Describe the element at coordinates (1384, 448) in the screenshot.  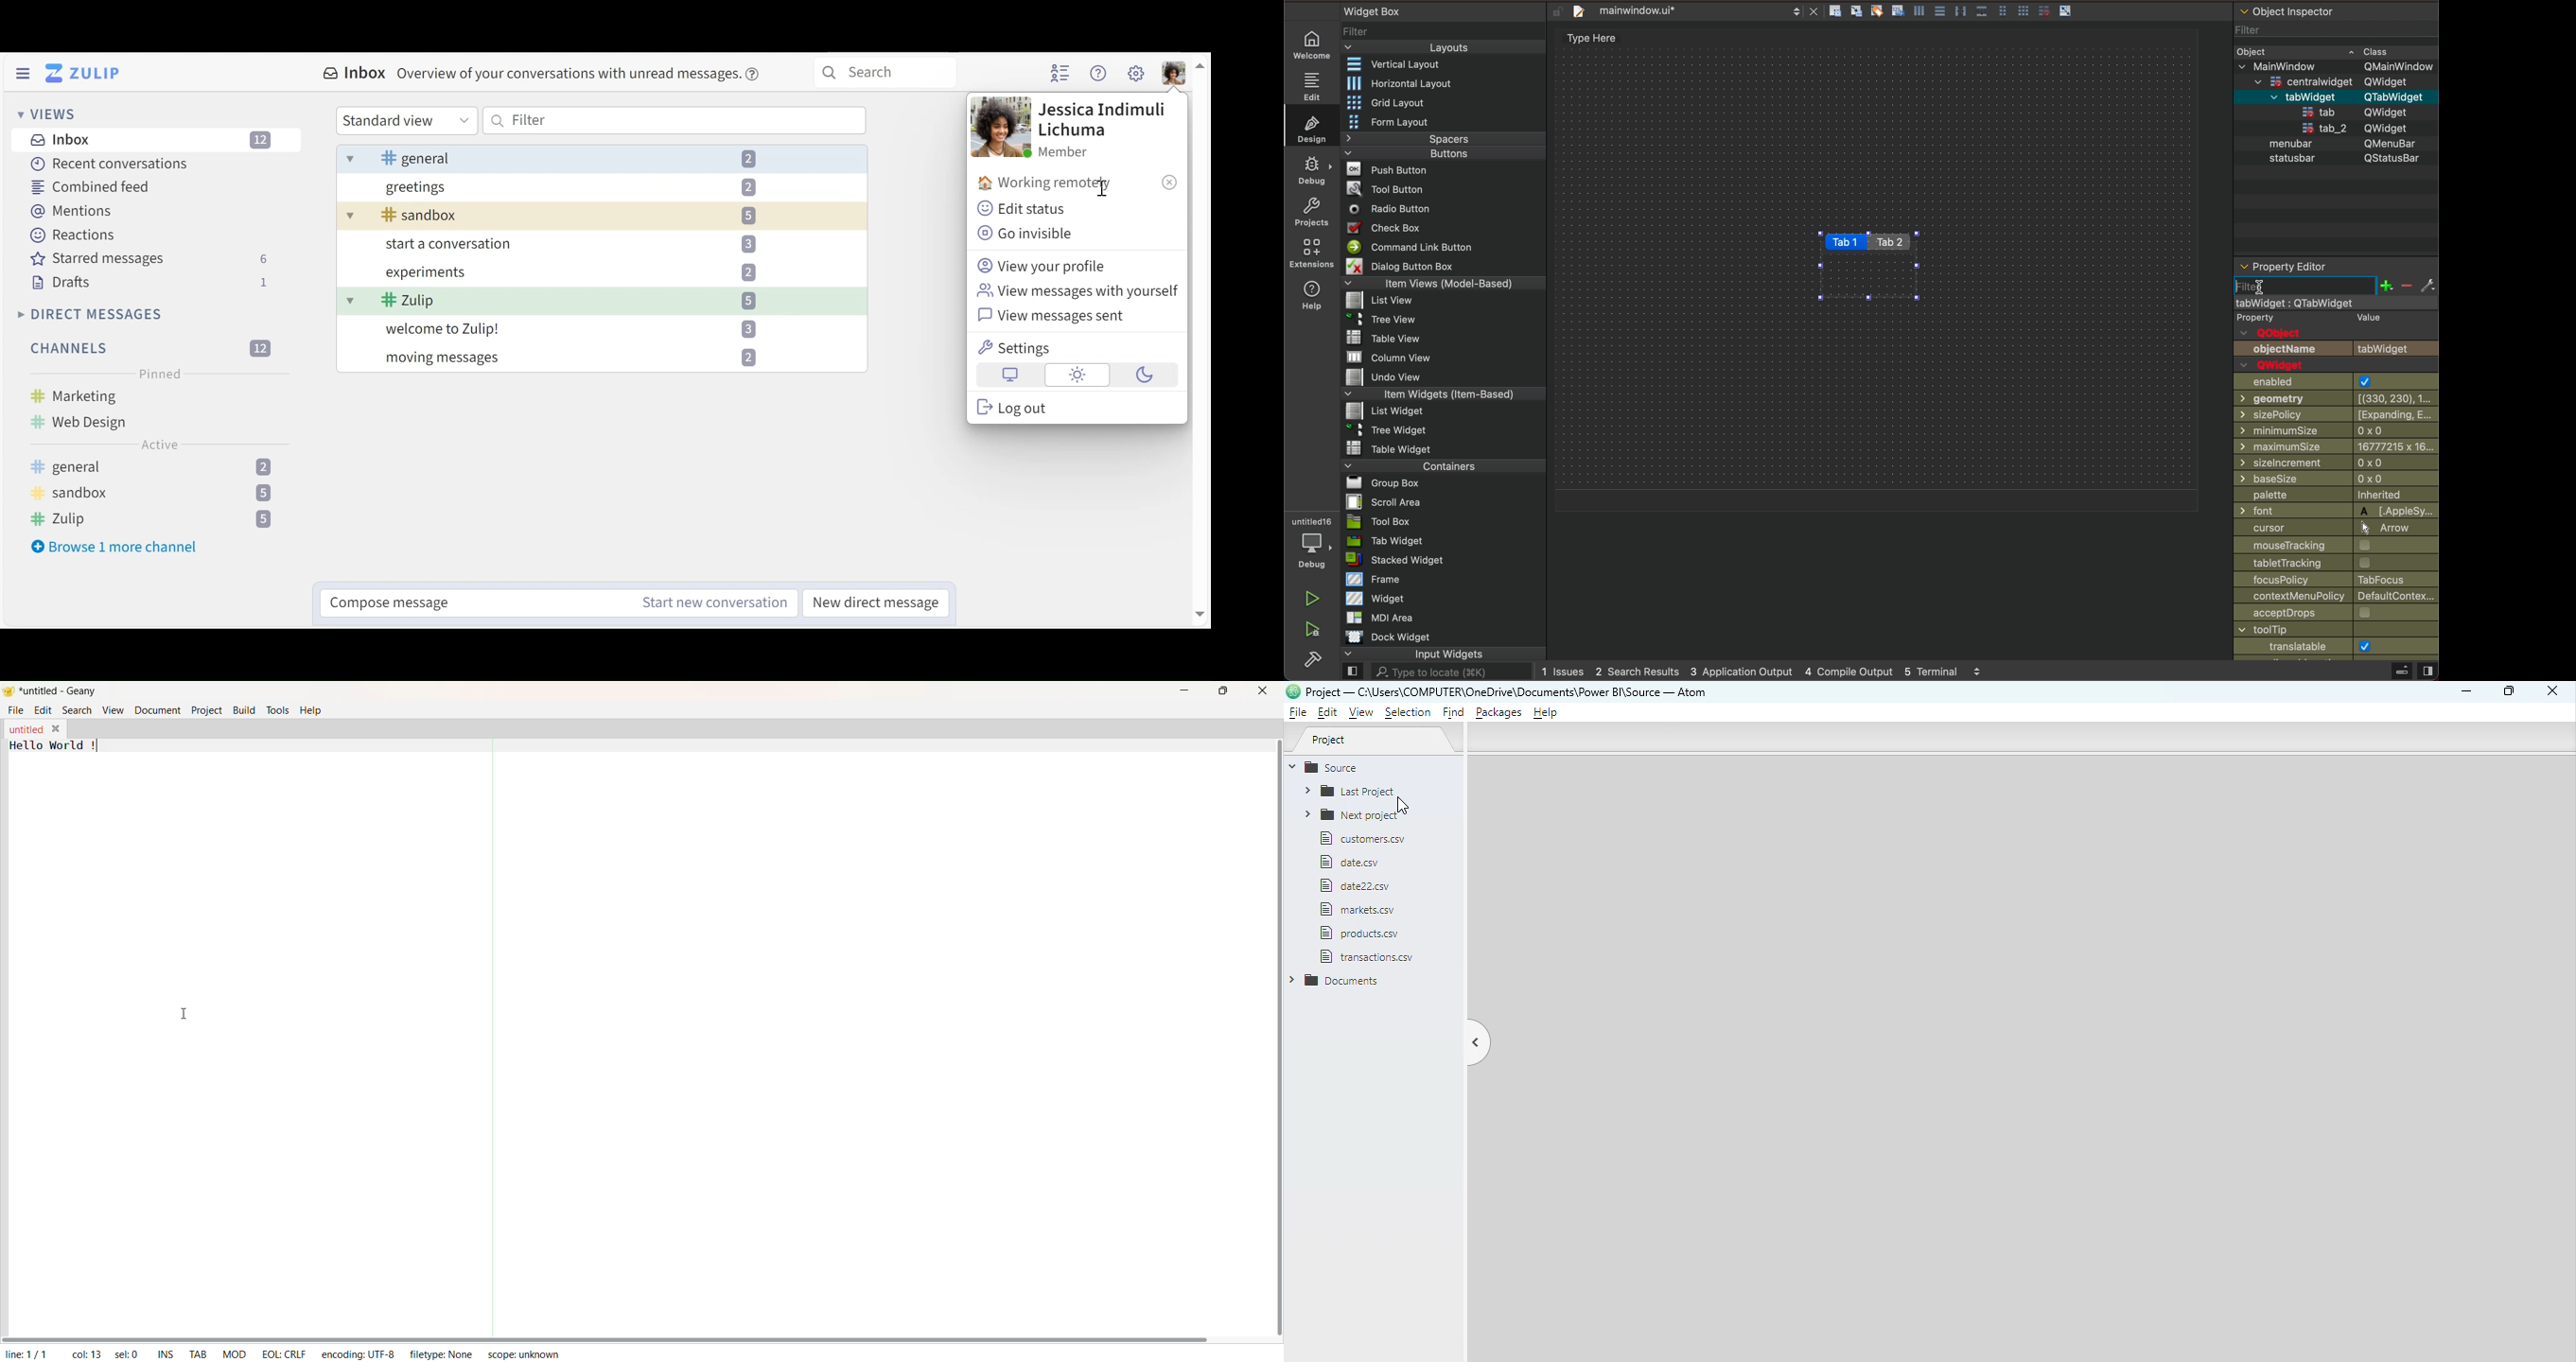
I see `Table Widget` at that location.